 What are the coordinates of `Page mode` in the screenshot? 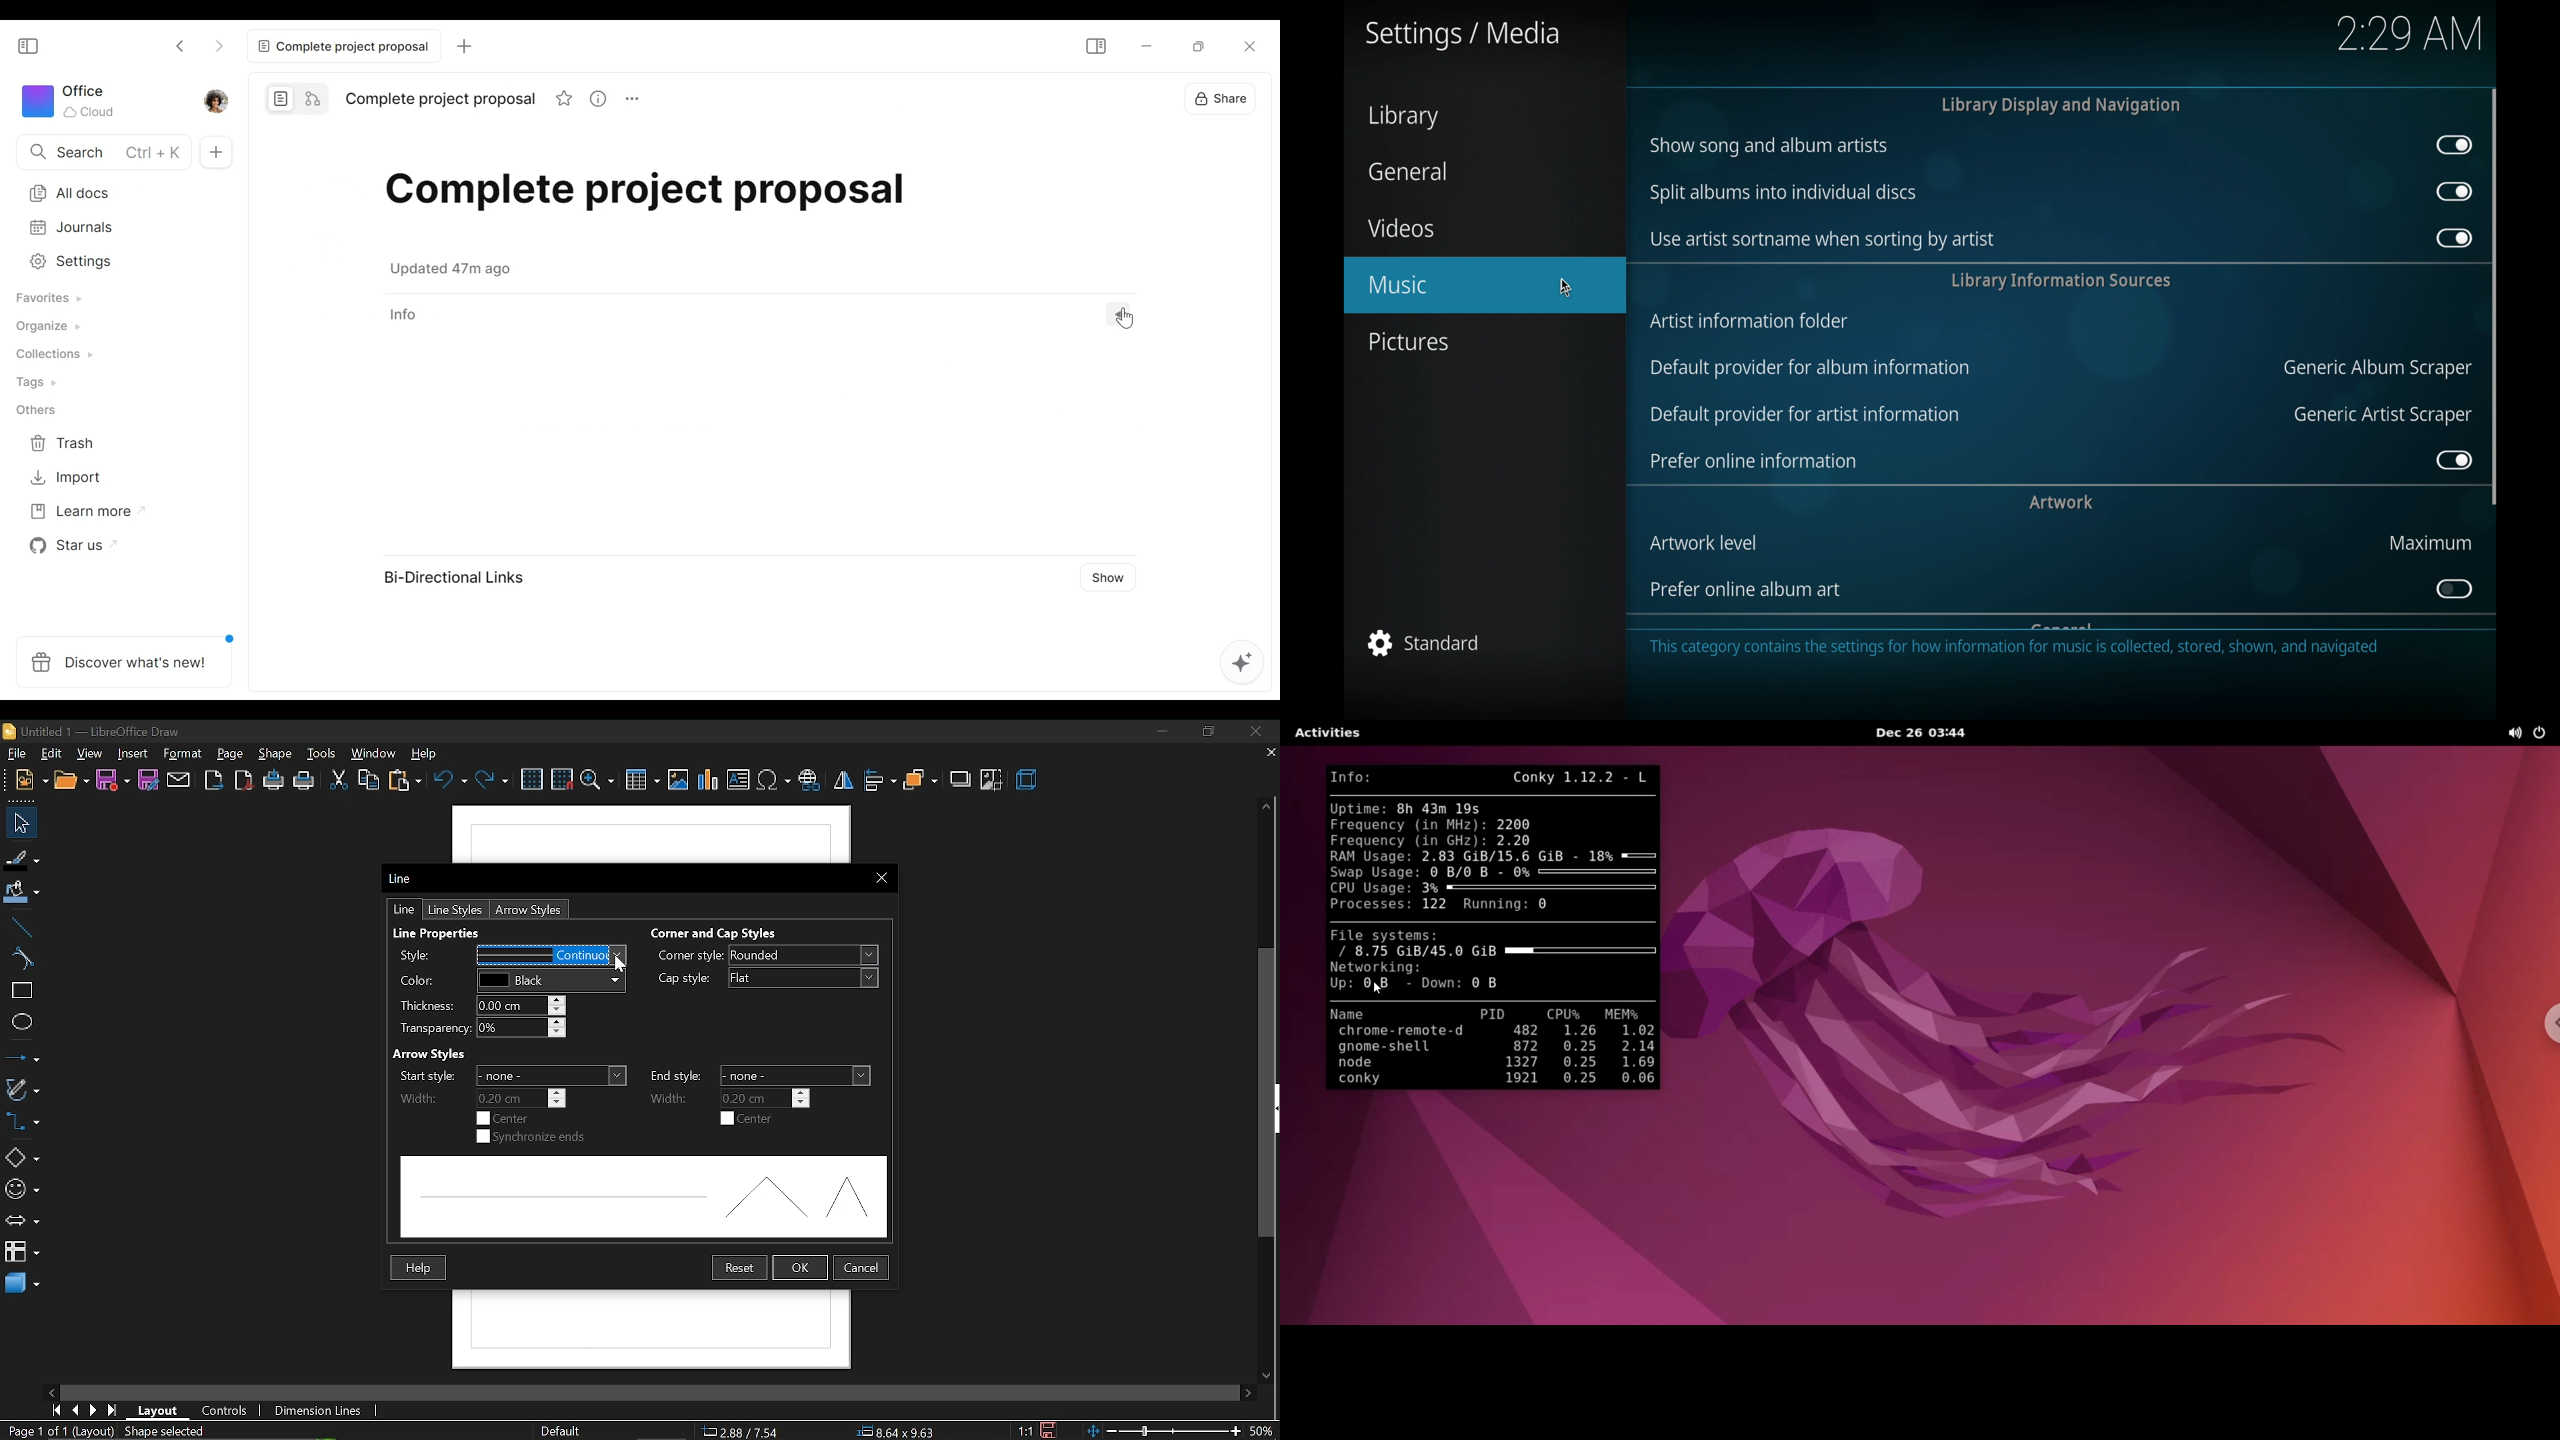 It's located at (278, 97).